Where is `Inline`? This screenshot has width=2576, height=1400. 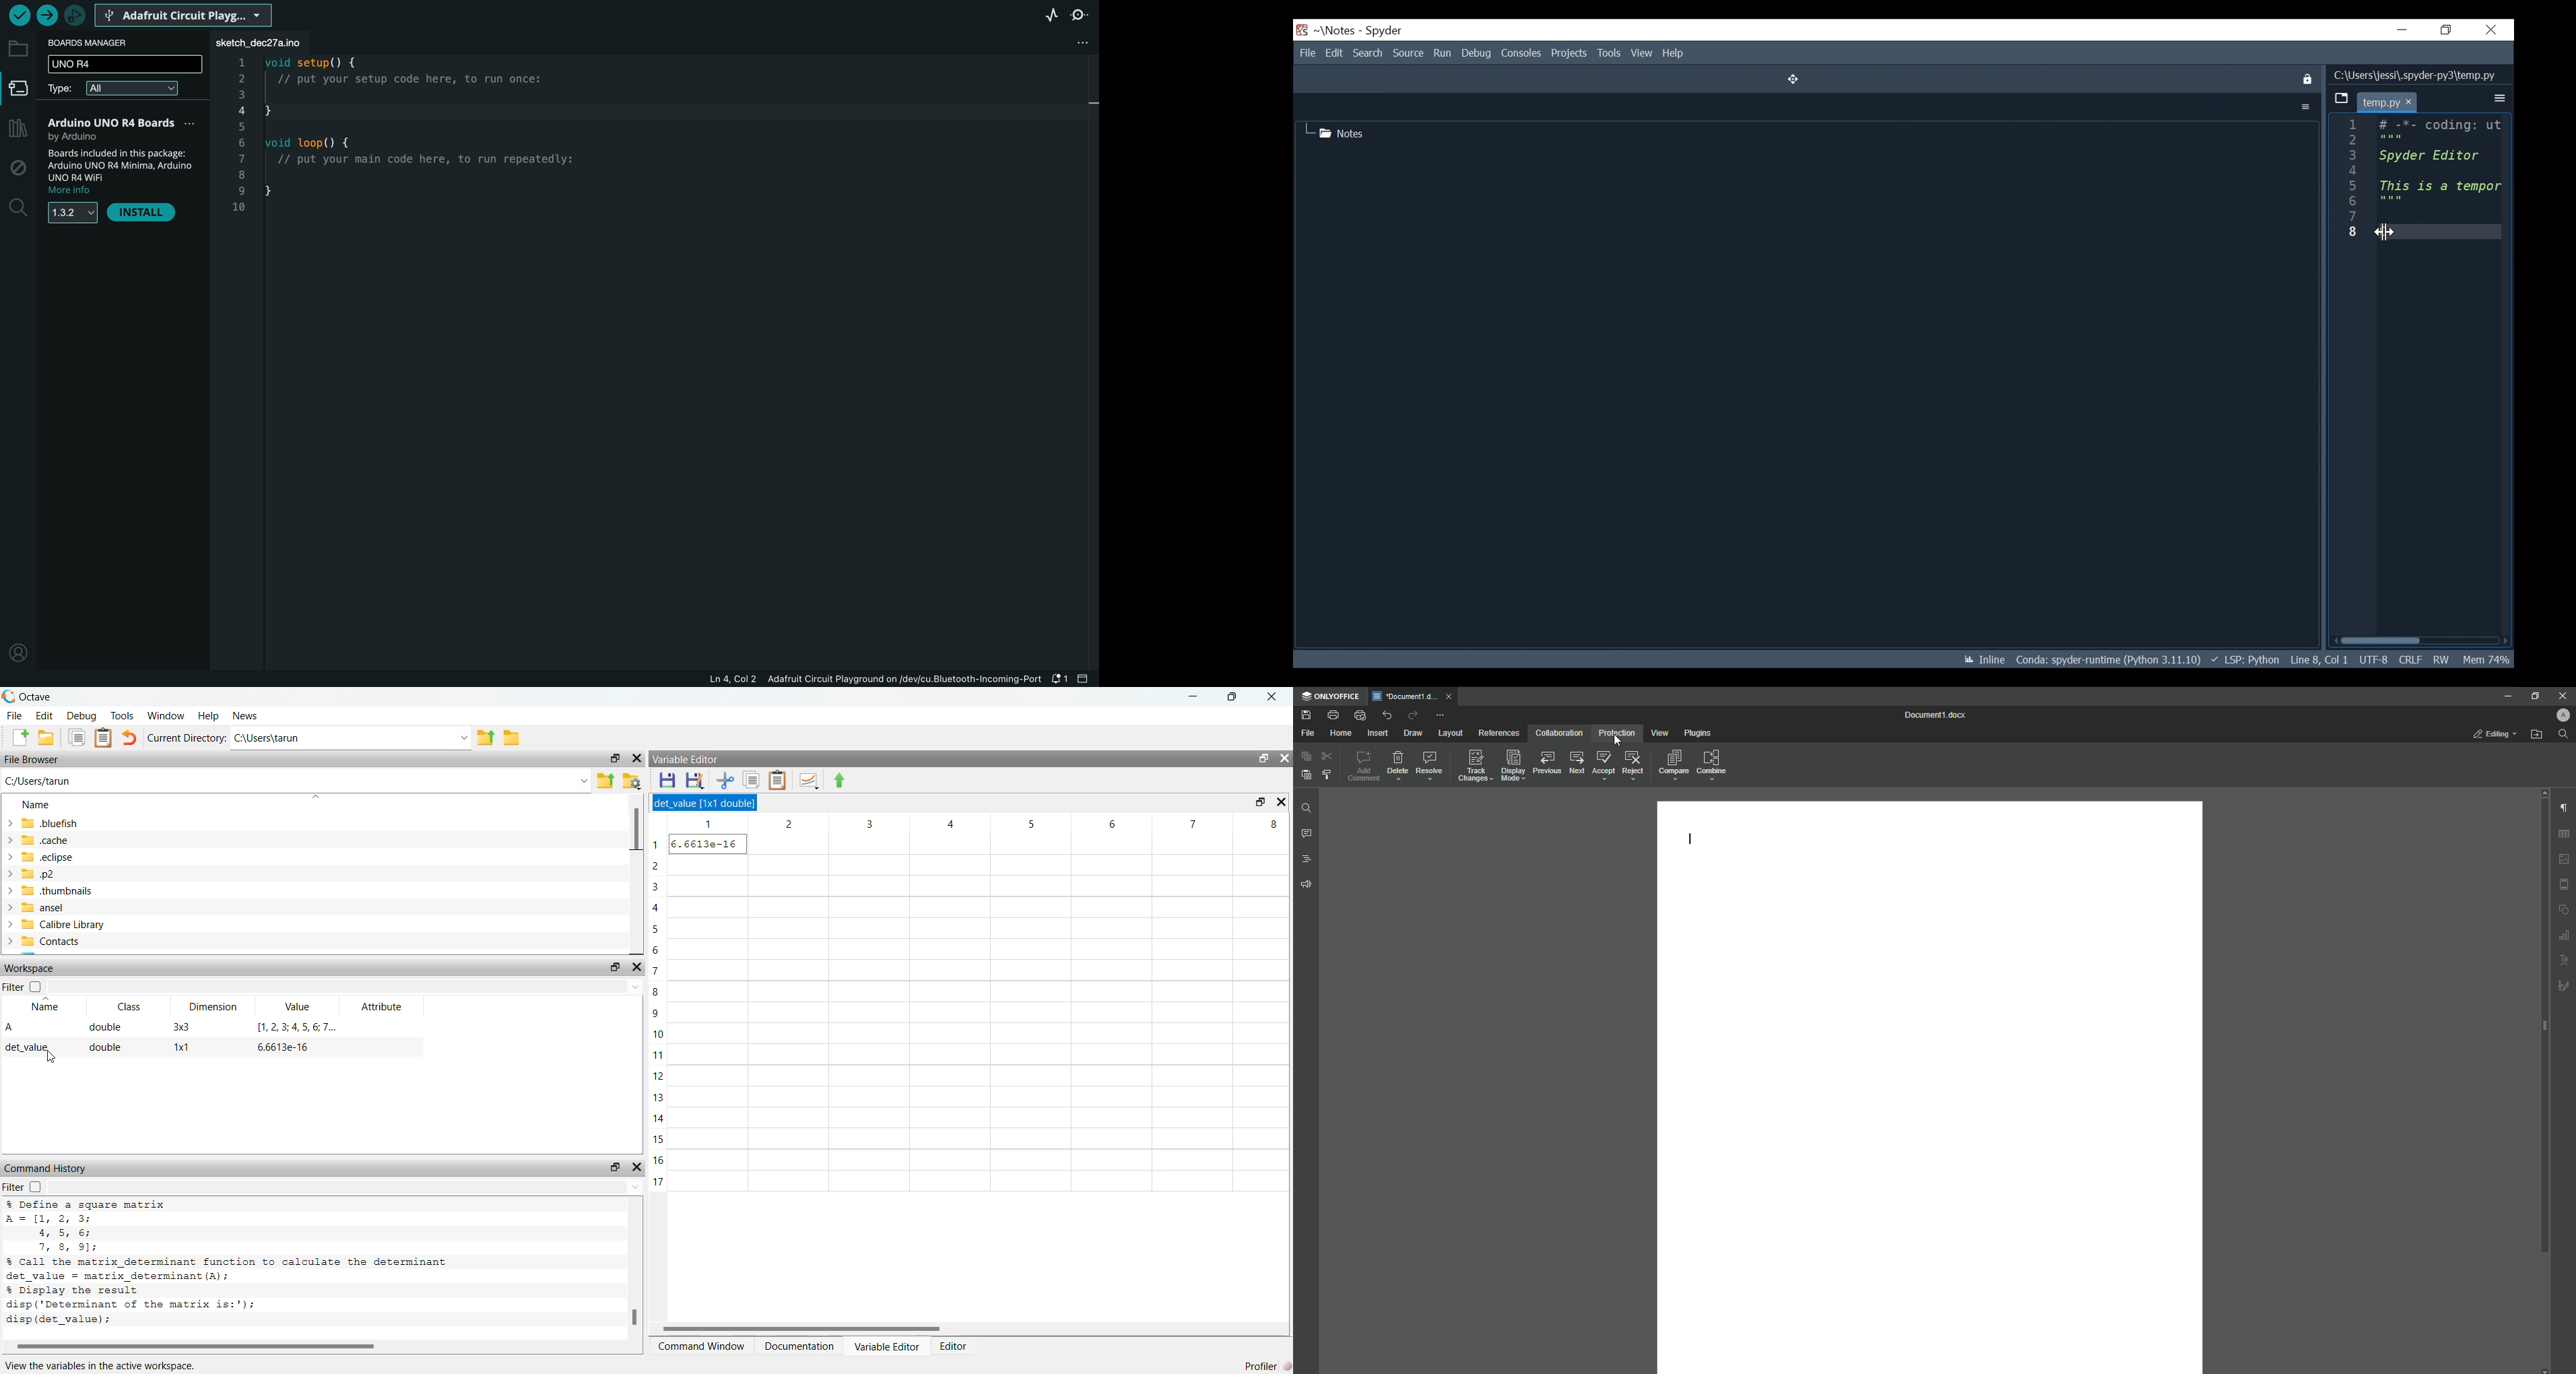
Inline is located at coordinates (1981, 658).